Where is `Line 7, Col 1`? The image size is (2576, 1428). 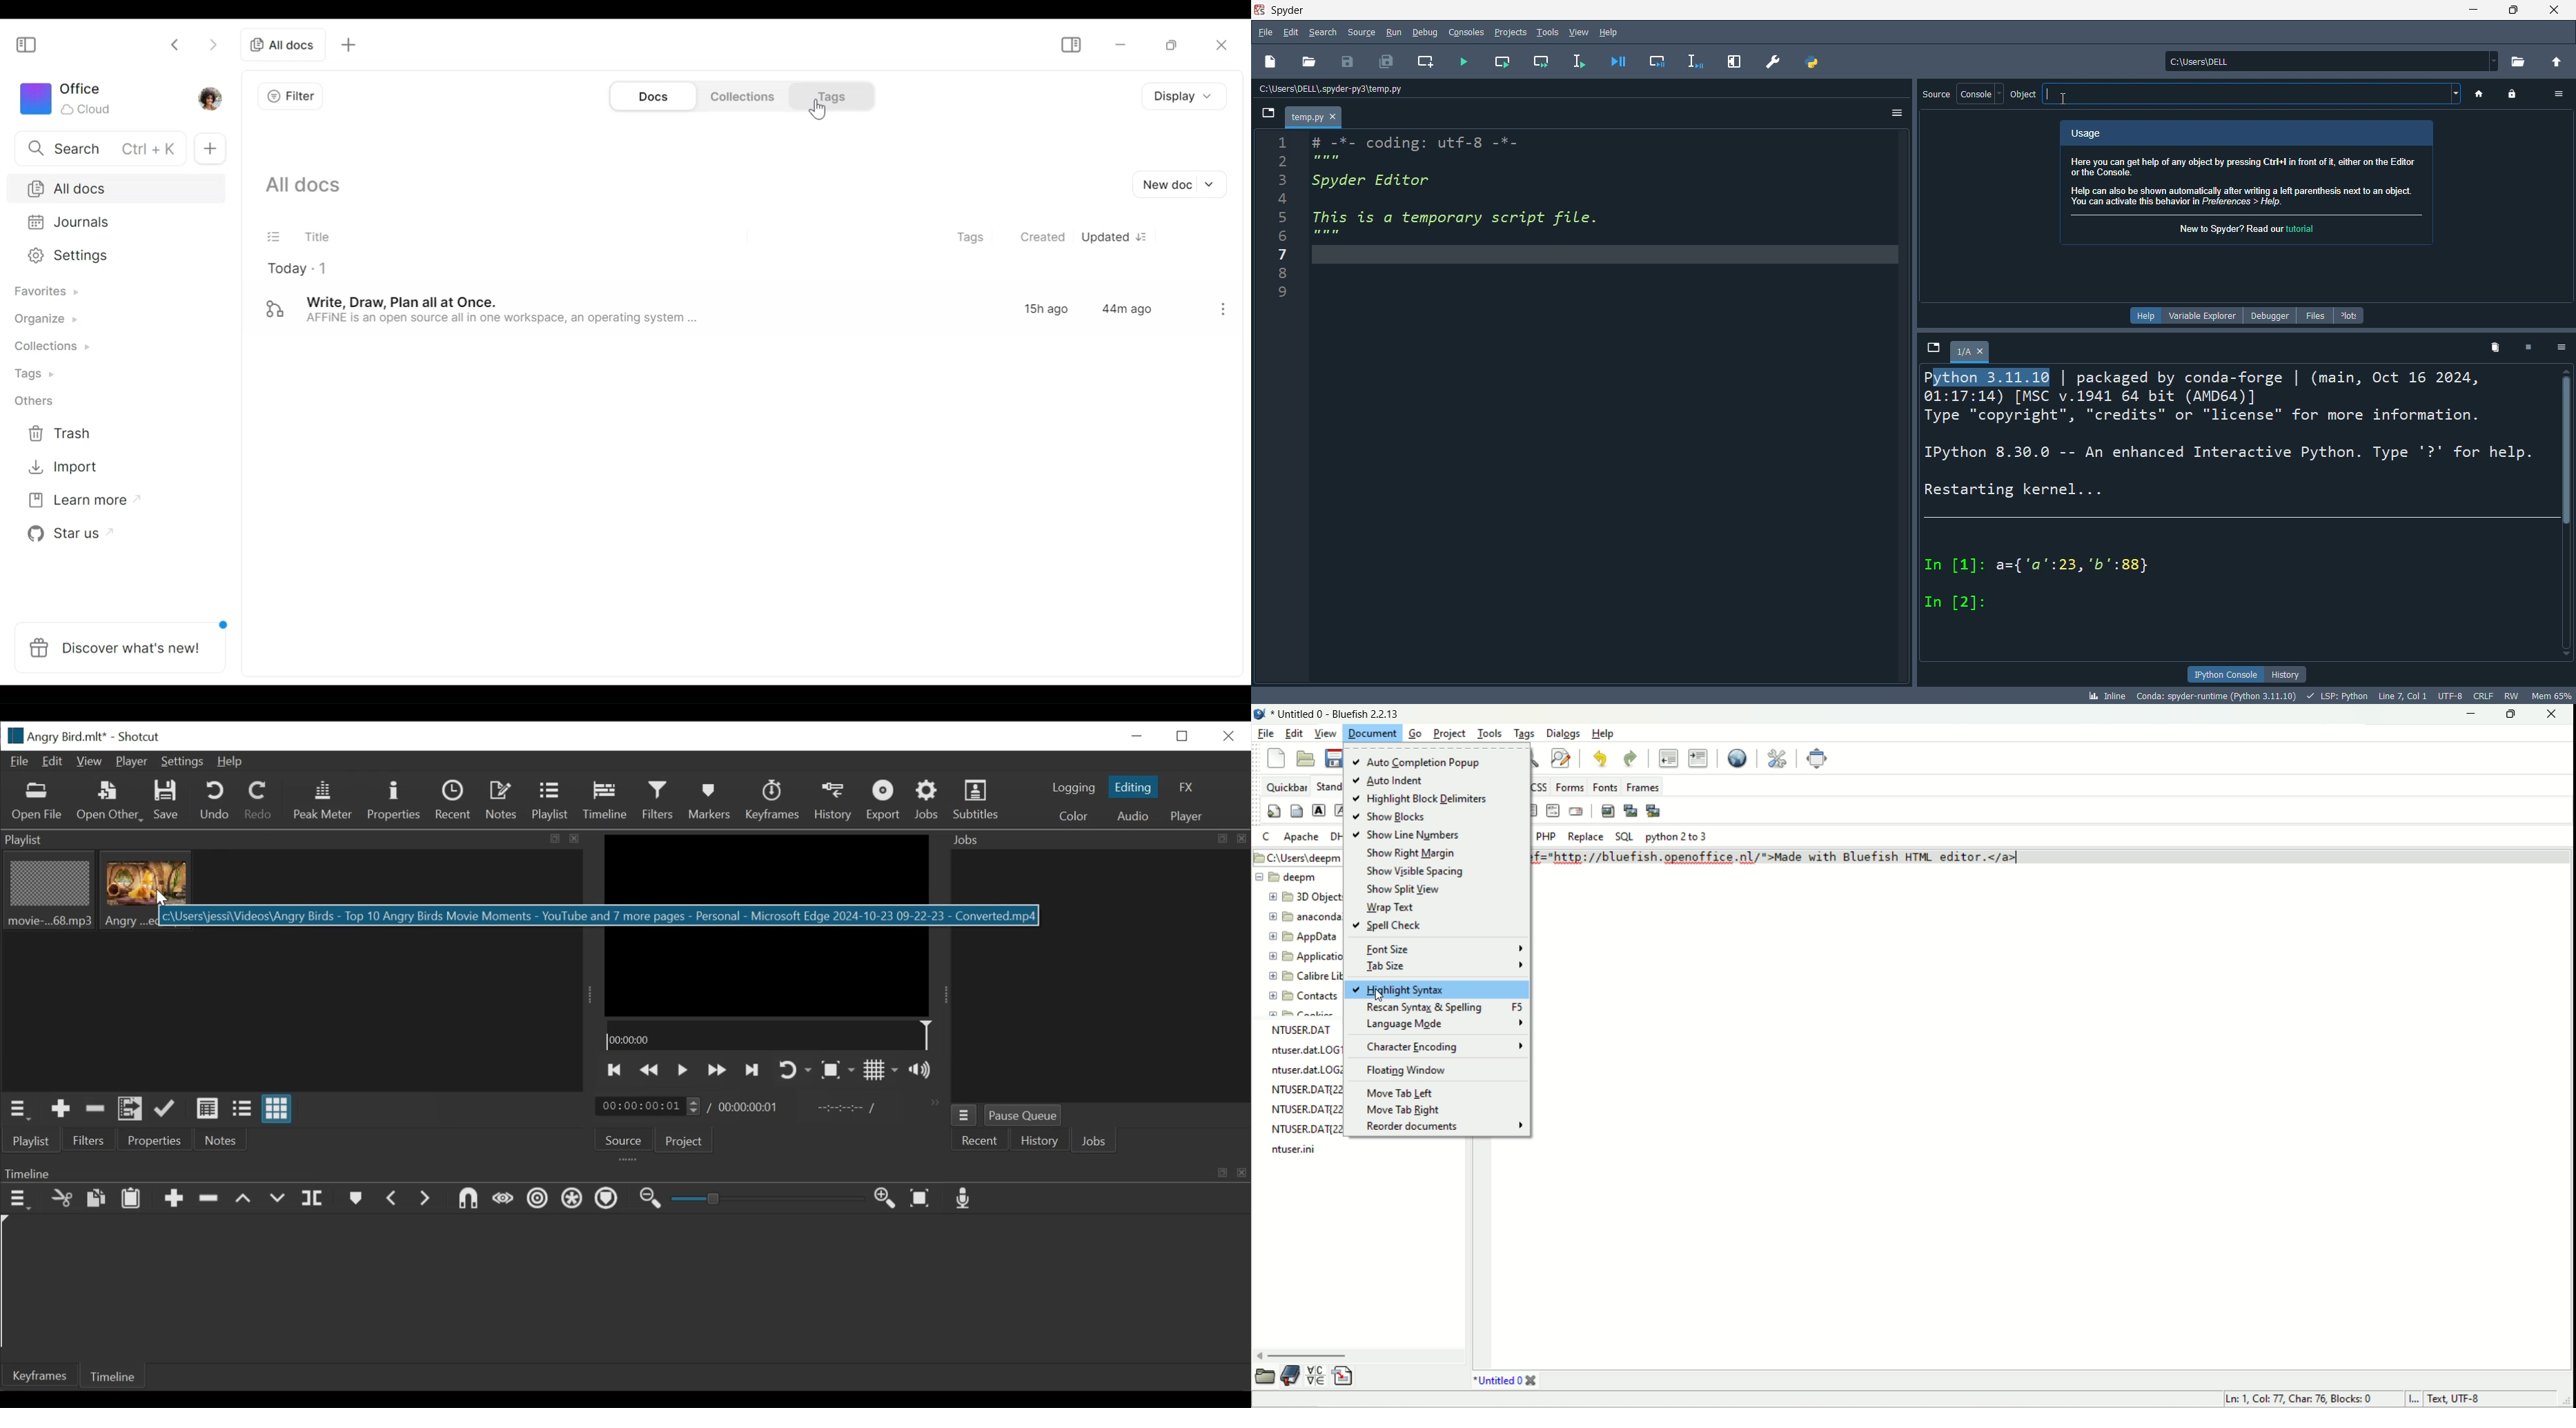
Line 7, Col 1 is located at coordinates (2402, 695).